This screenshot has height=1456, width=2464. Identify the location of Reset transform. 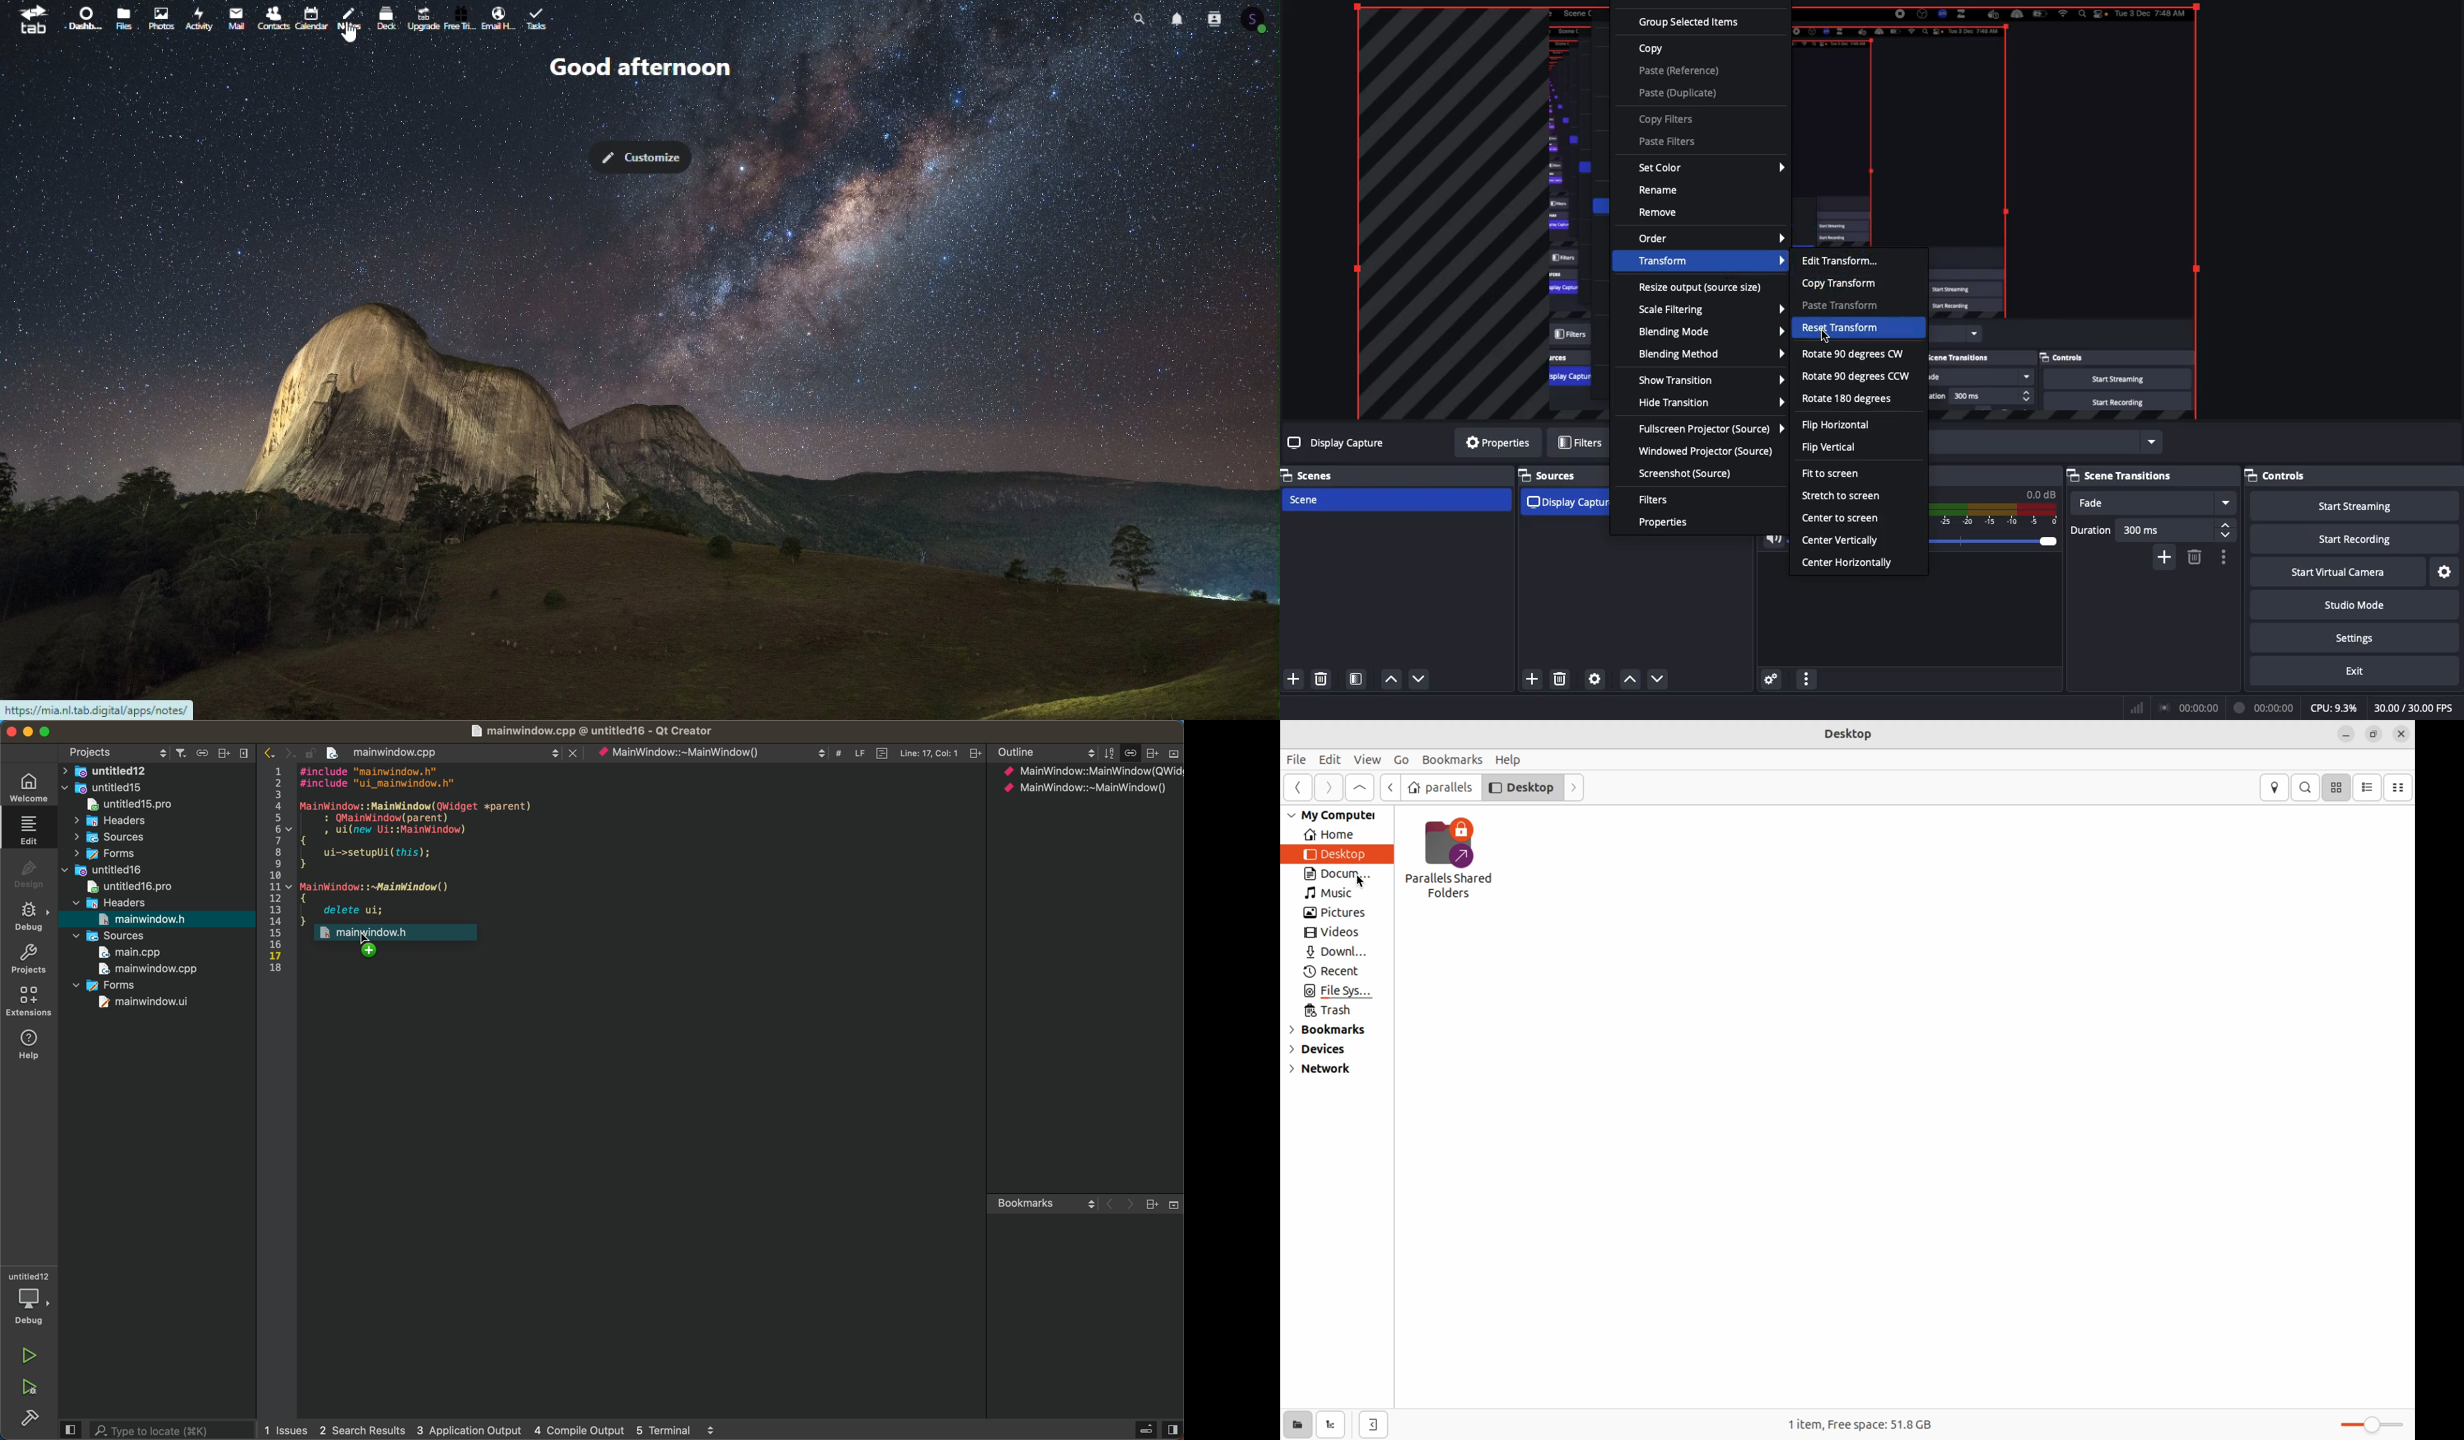
(1878, 328).